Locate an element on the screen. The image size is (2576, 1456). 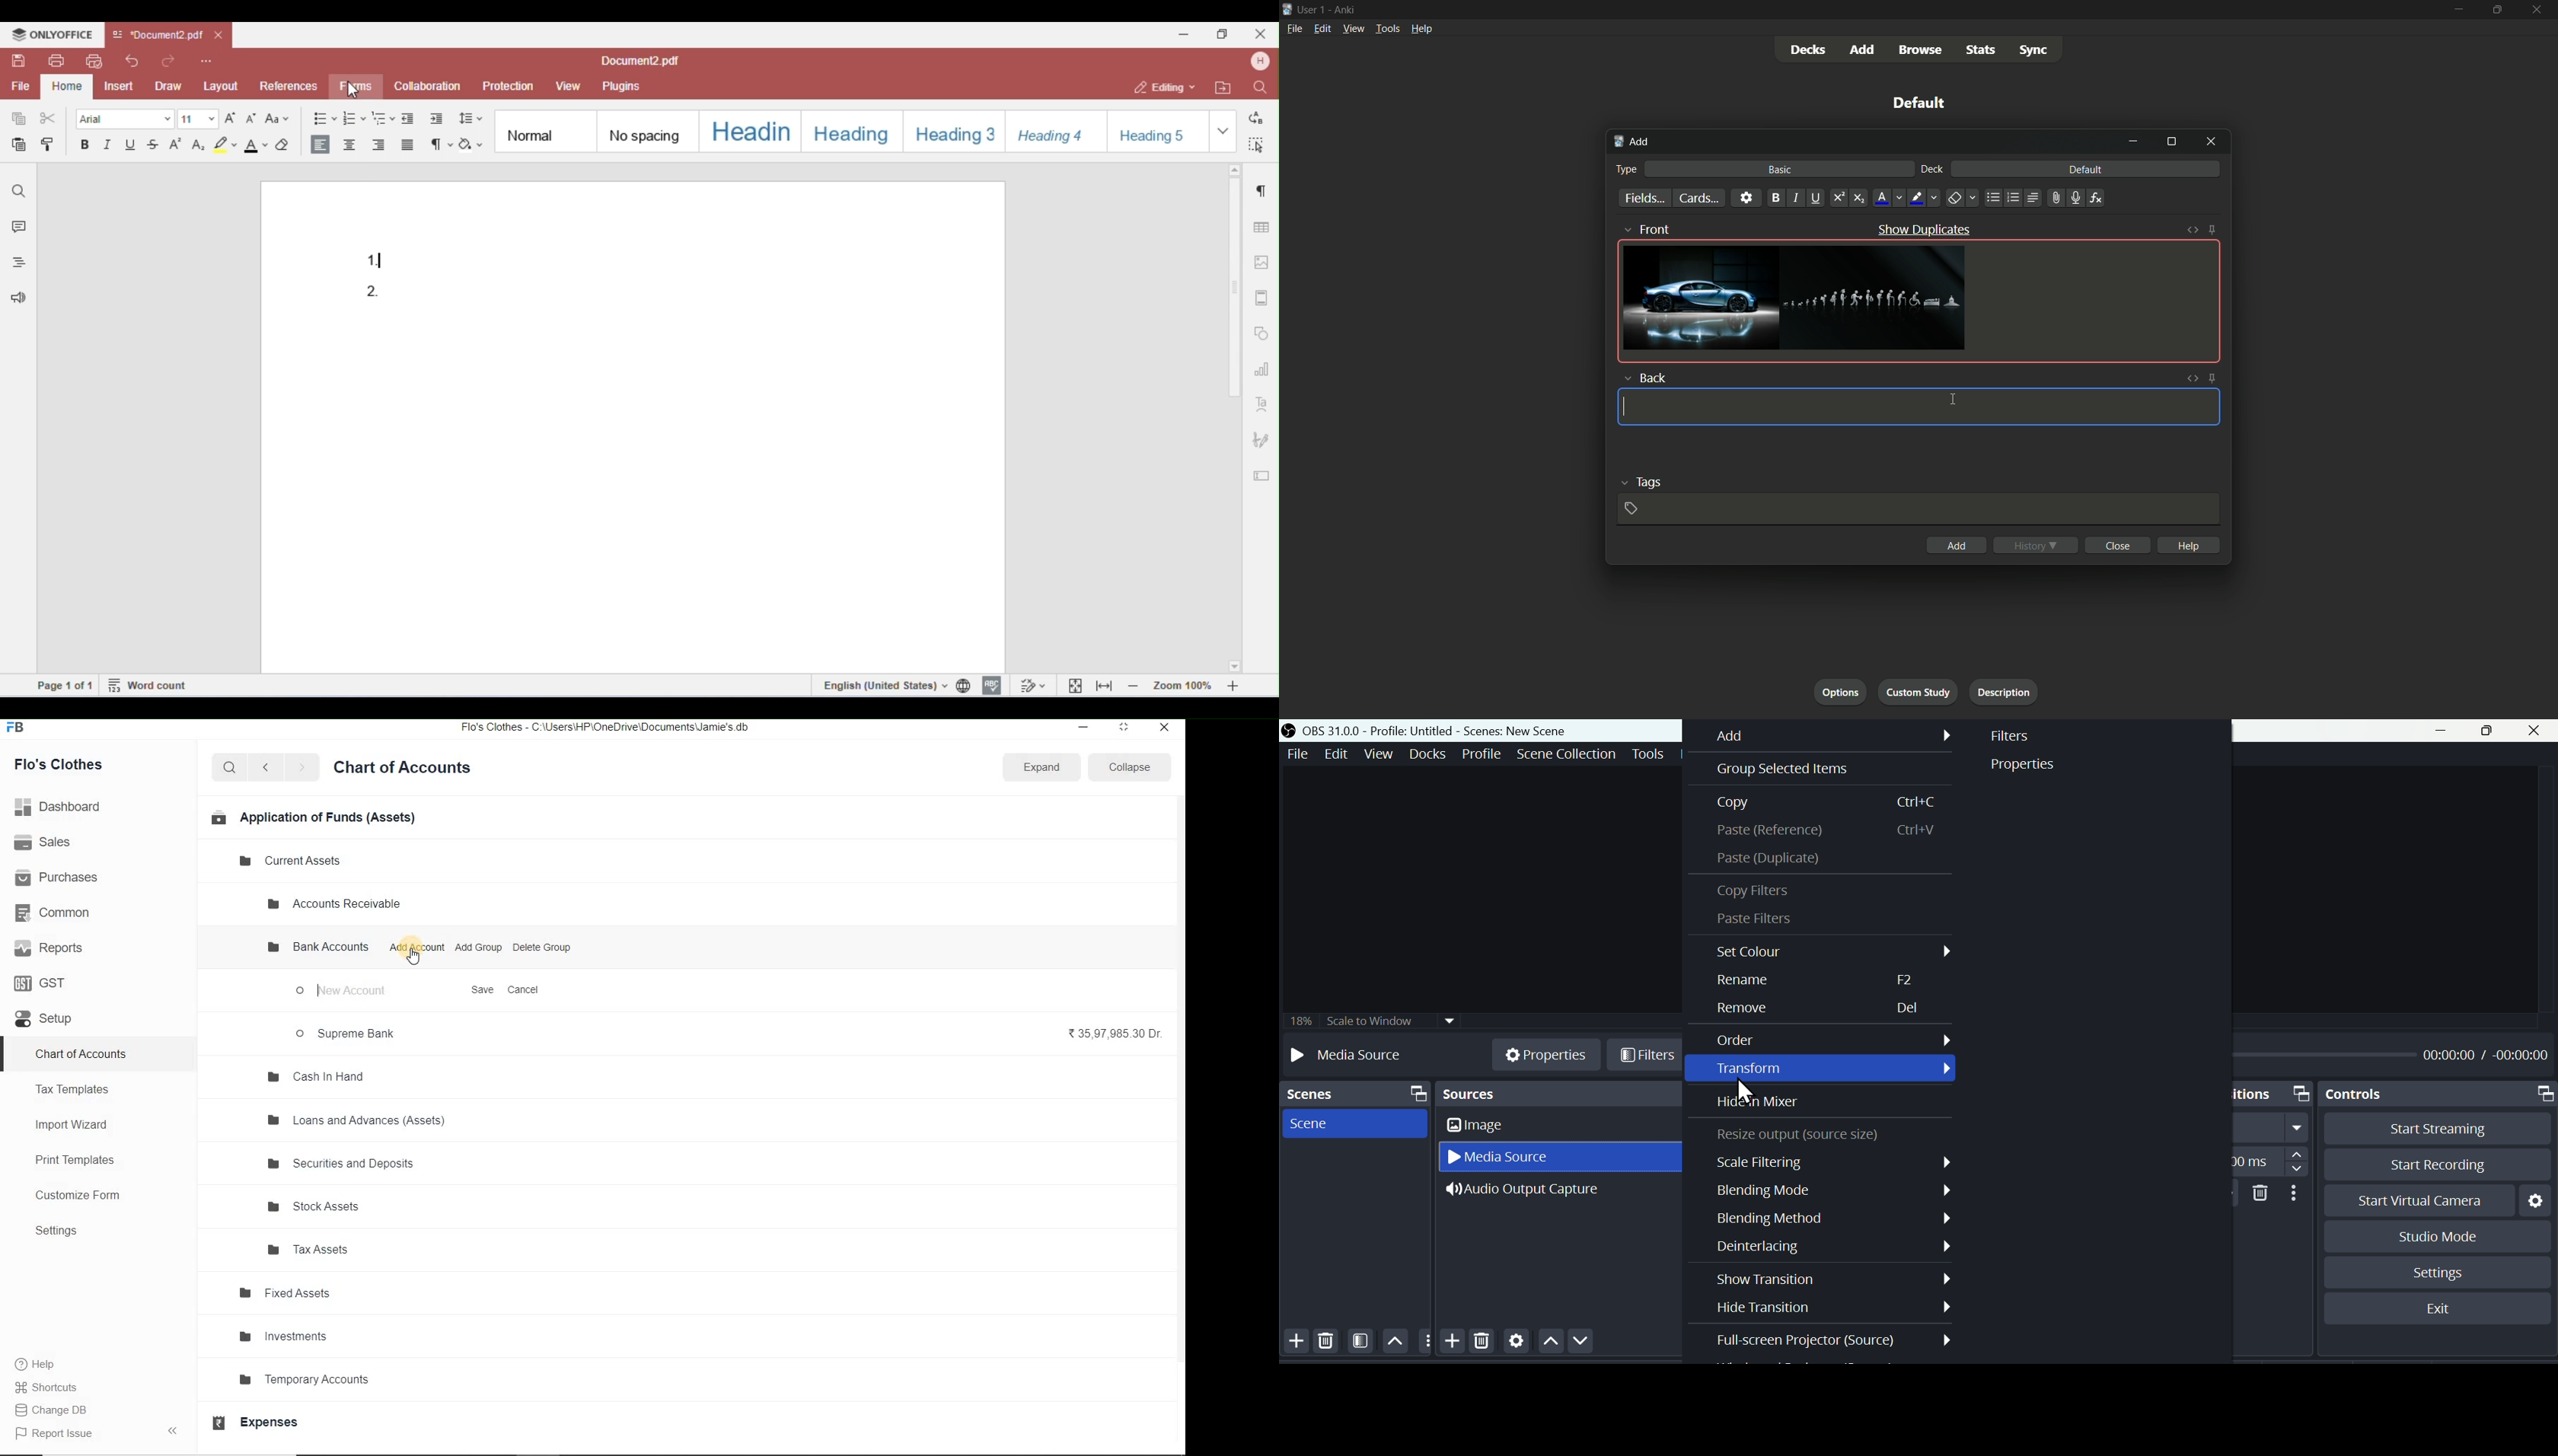
view menu is located at coordinates (1353, 28).